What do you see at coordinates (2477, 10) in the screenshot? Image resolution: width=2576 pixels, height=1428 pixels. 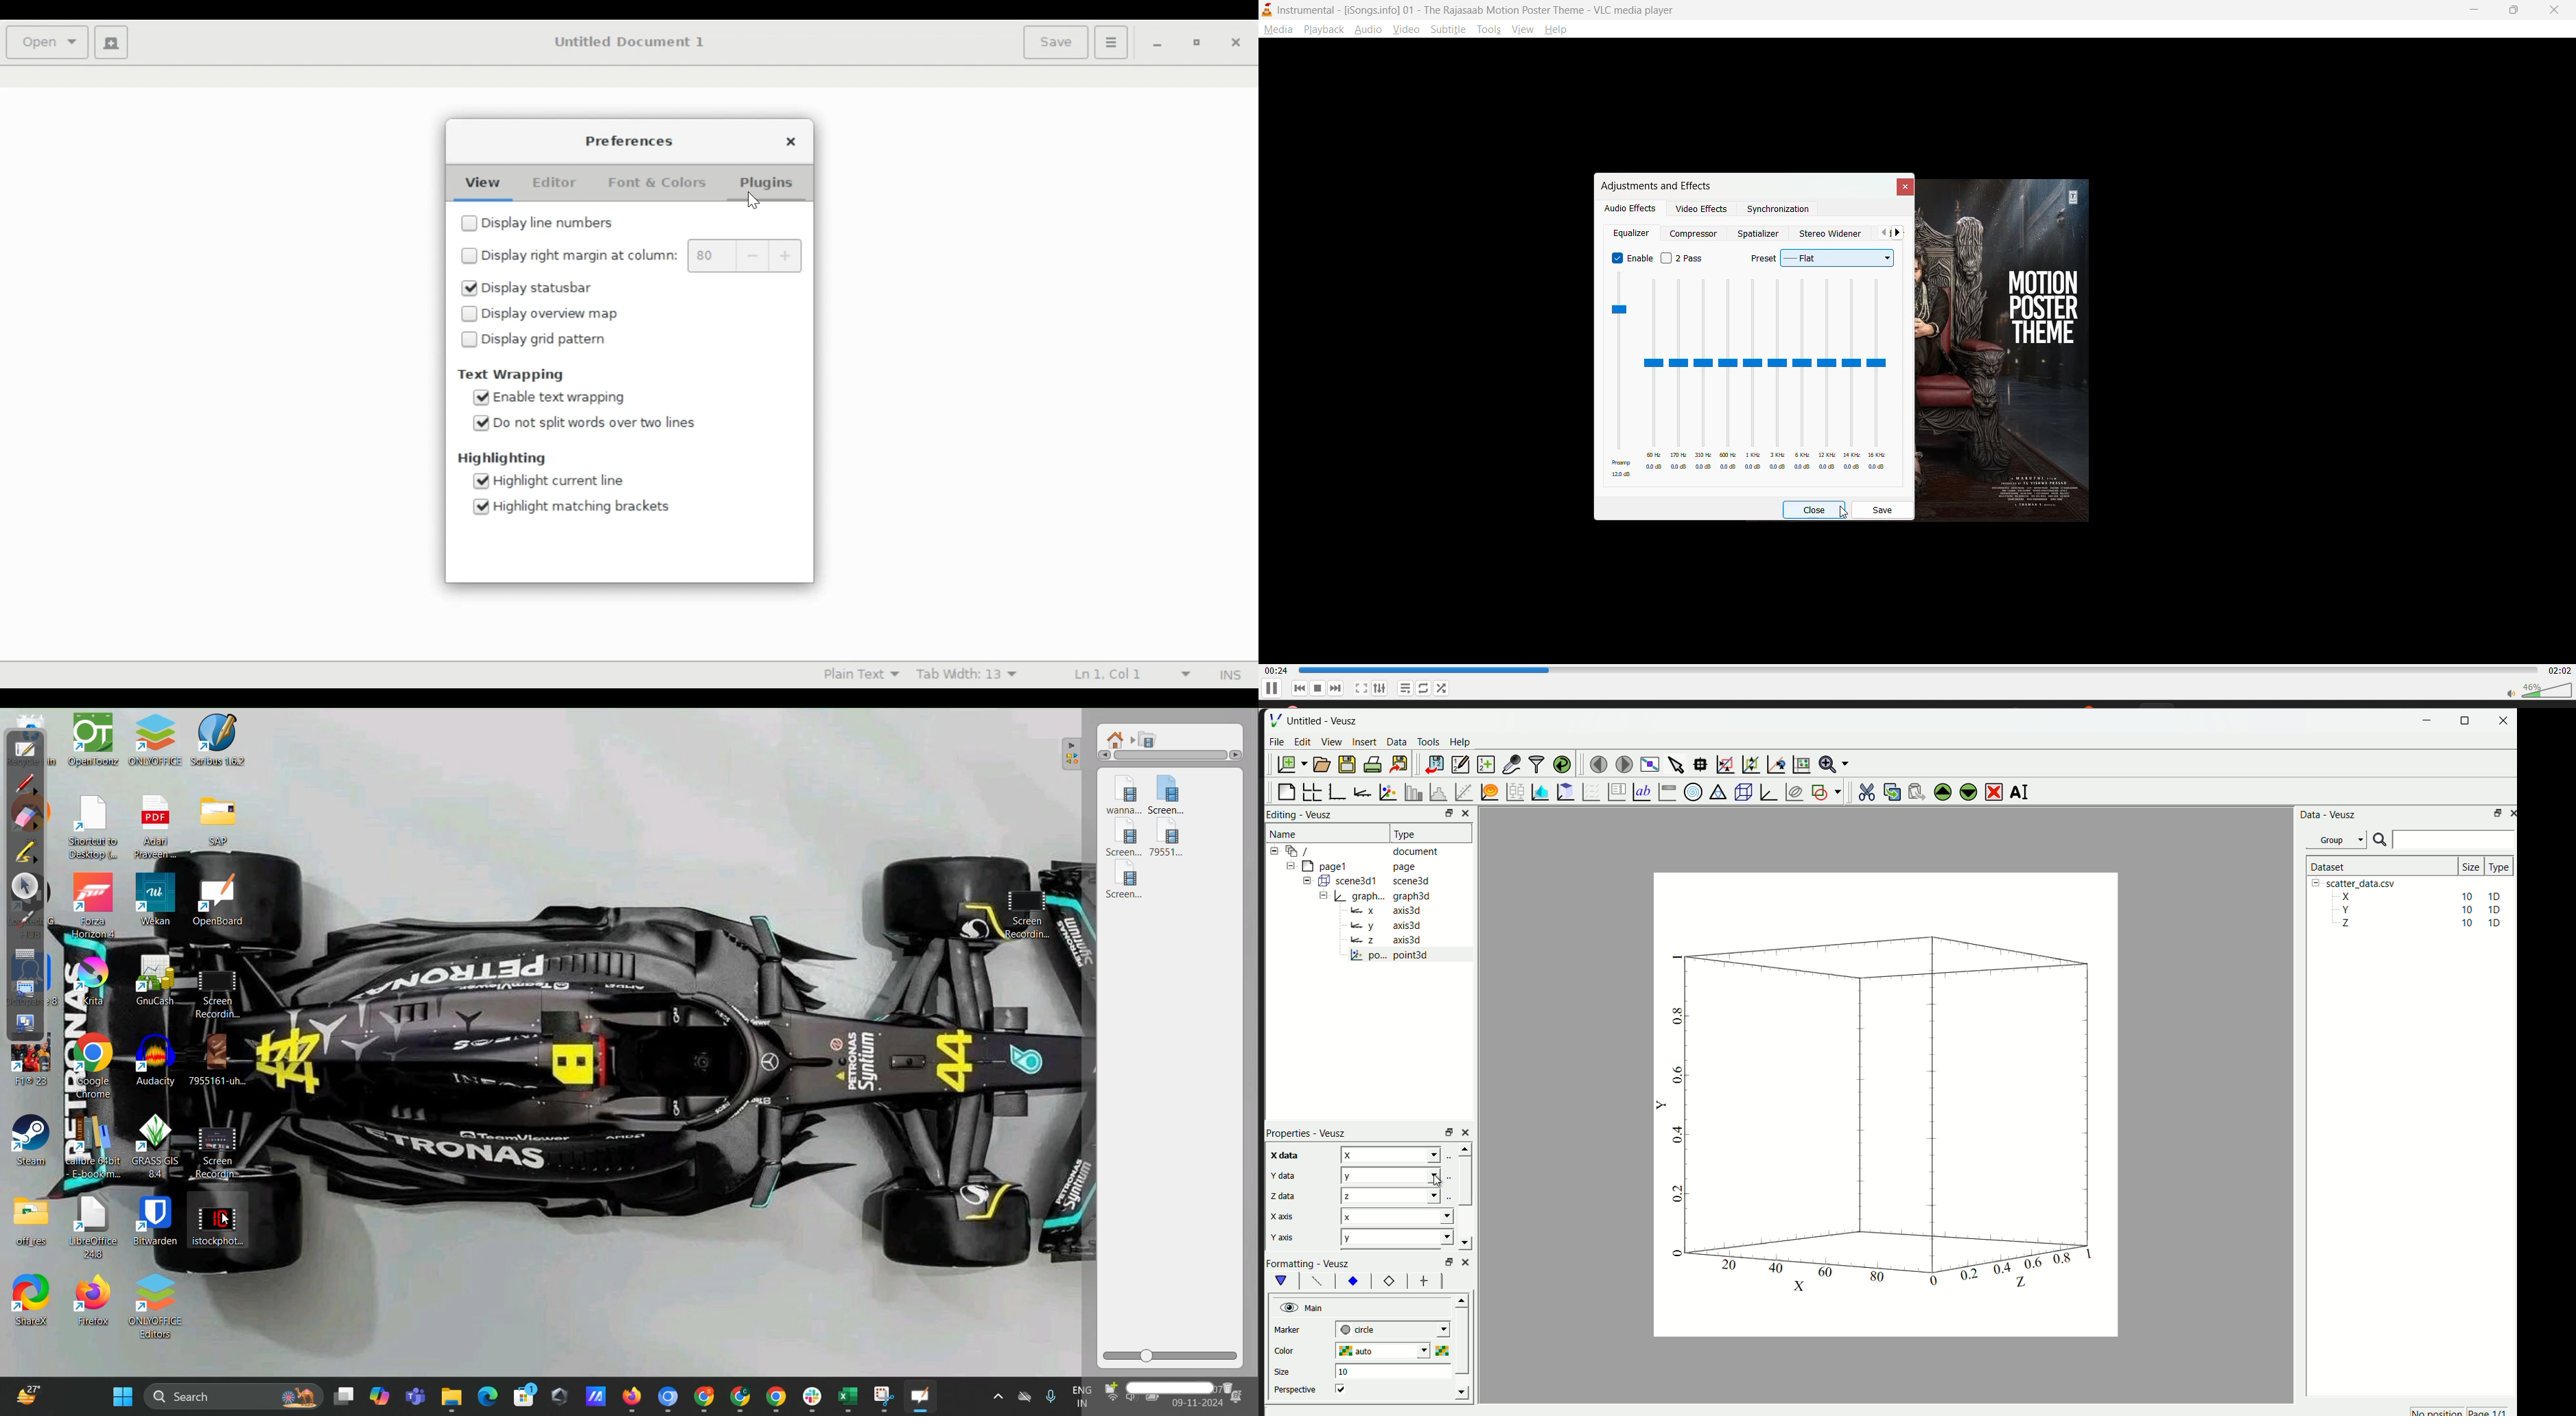 I see `minimize` at bounding box center [2477, 10].